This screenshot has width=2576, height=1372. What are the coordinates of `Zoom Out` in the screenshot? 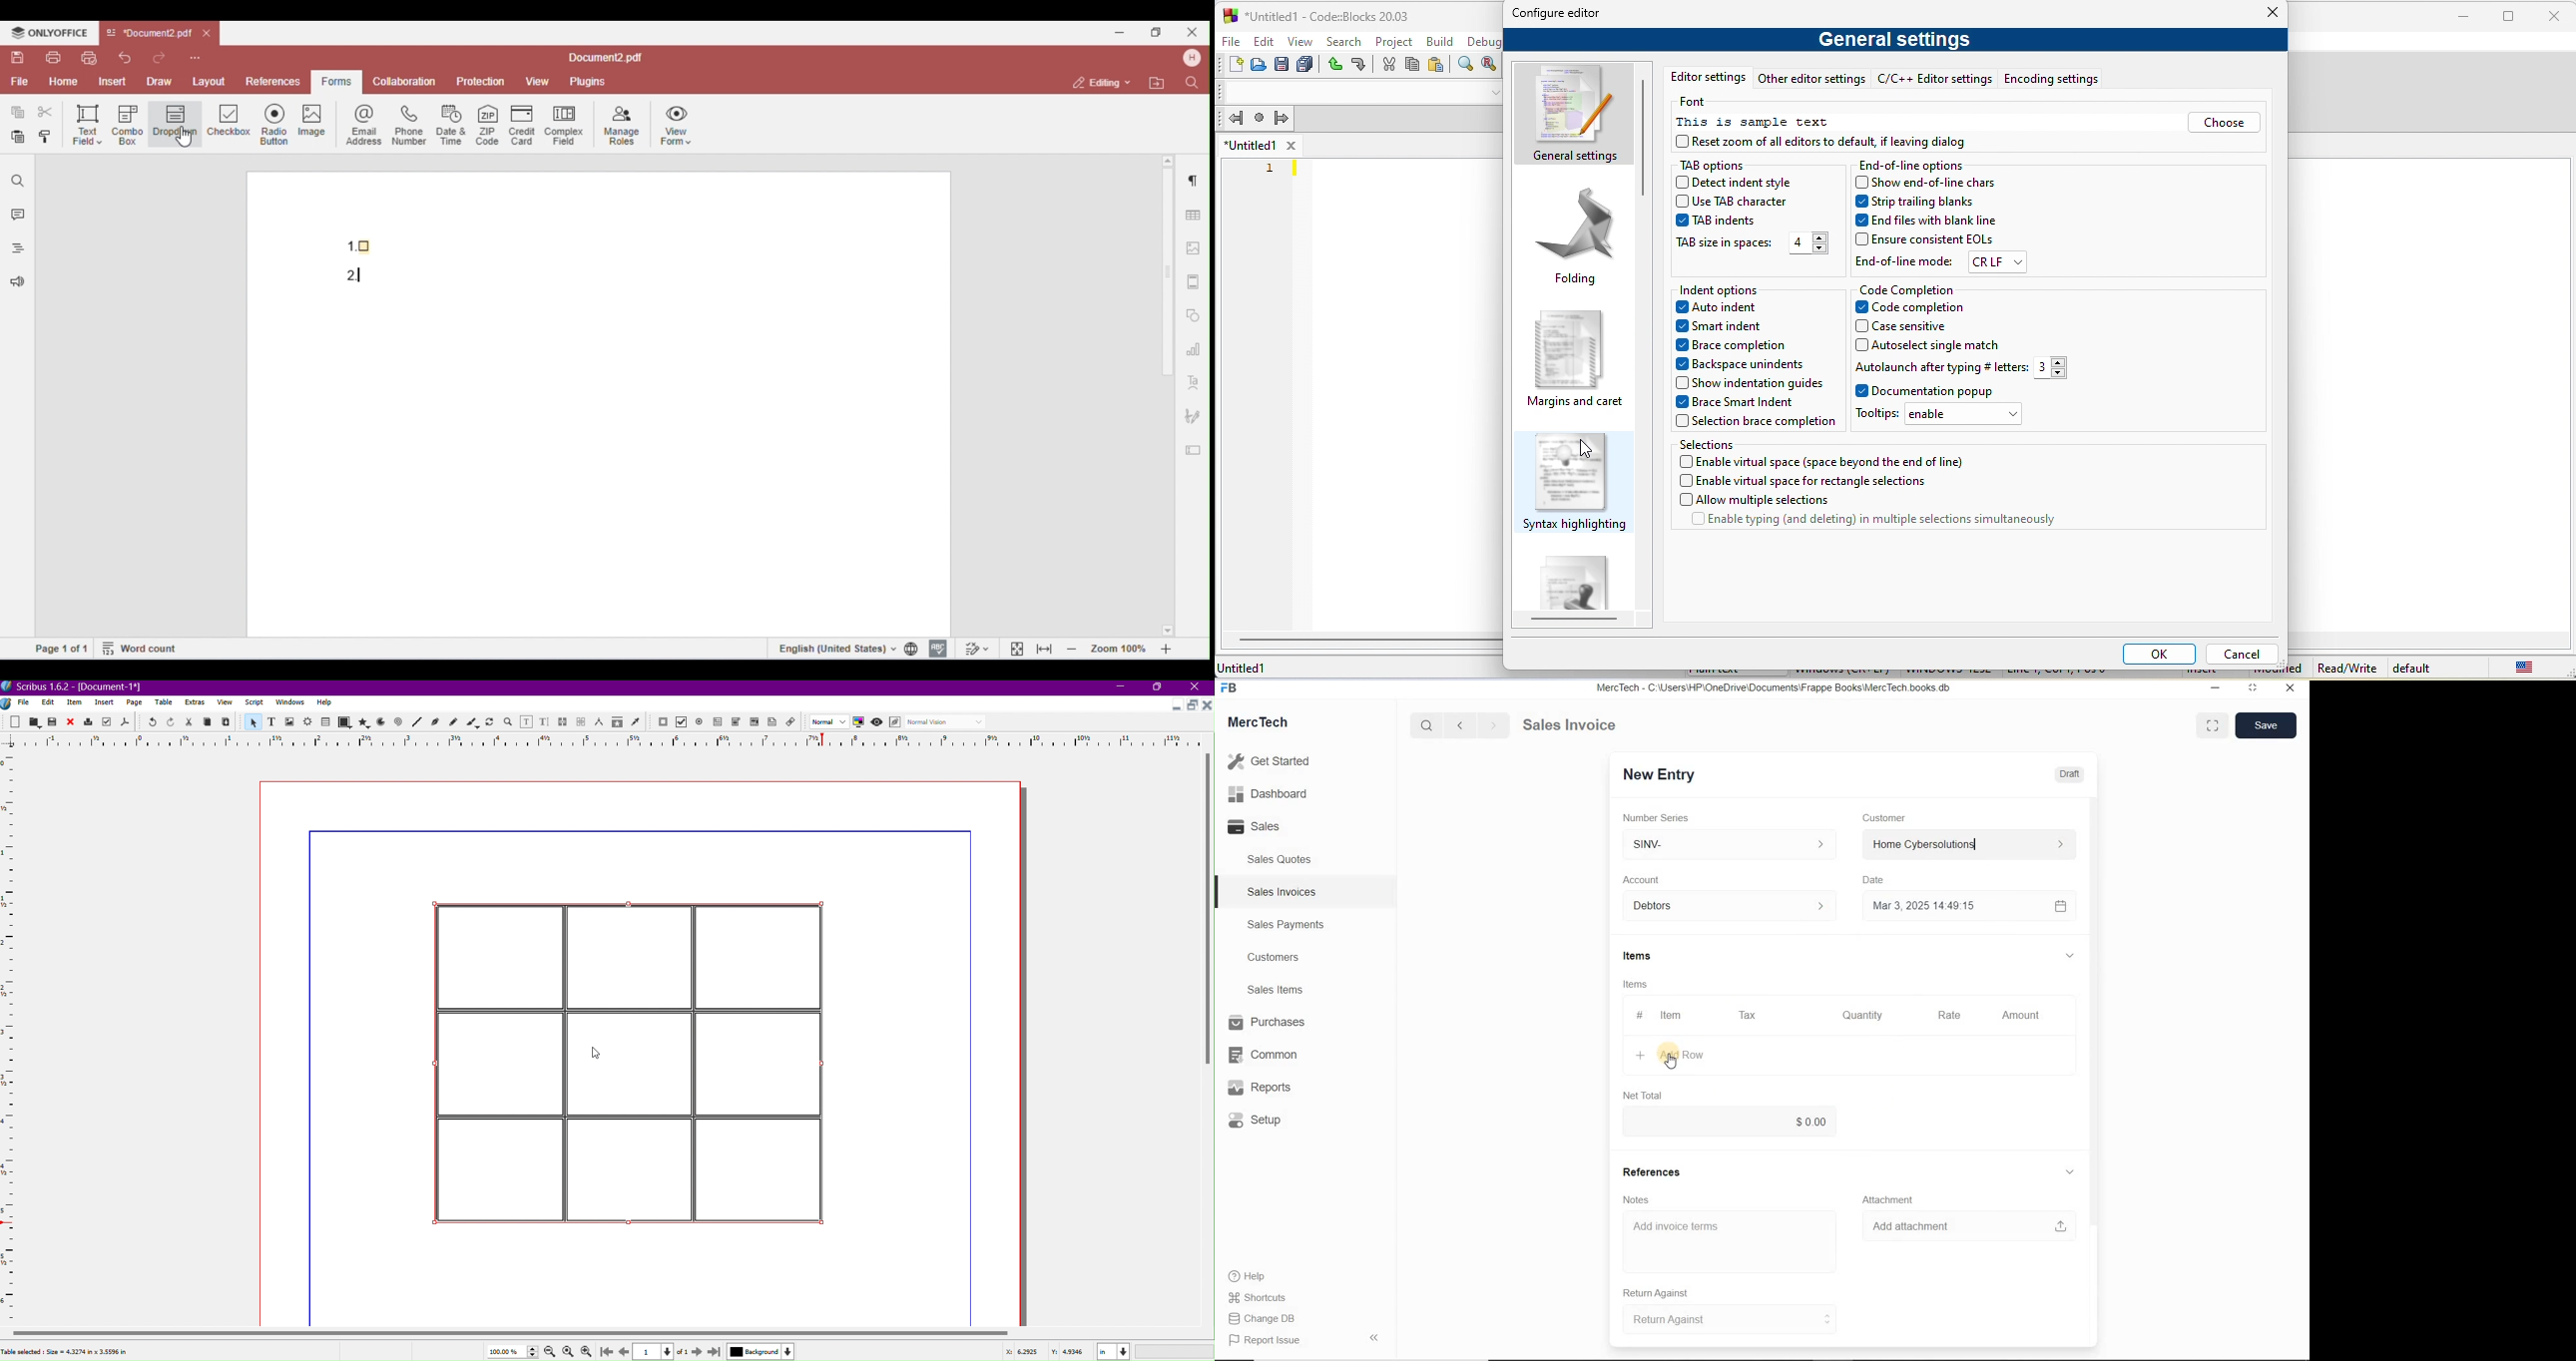 It's located at (548, 1351).